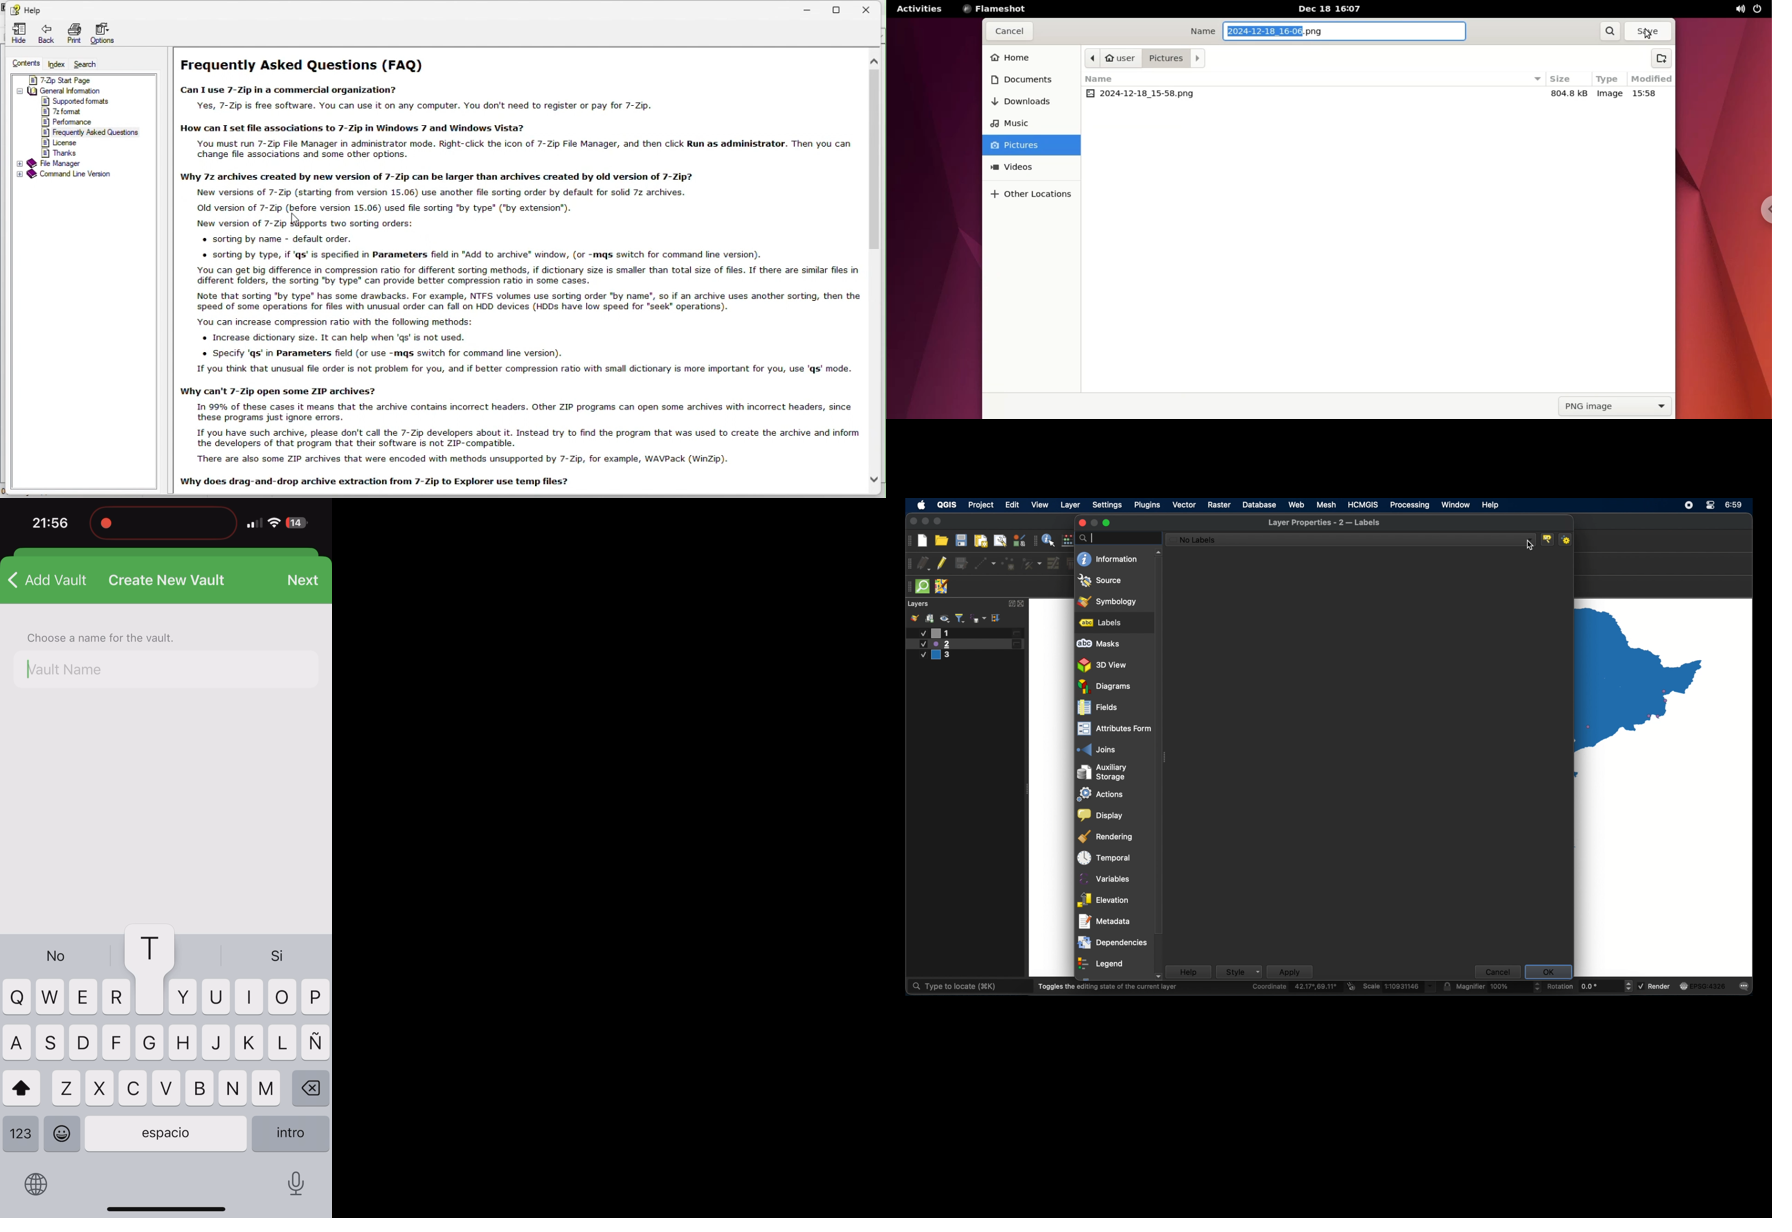  What do you see at coordinates (922, 505) in the screenshot?
I see `apple icon` at bounding box center [922, 505].